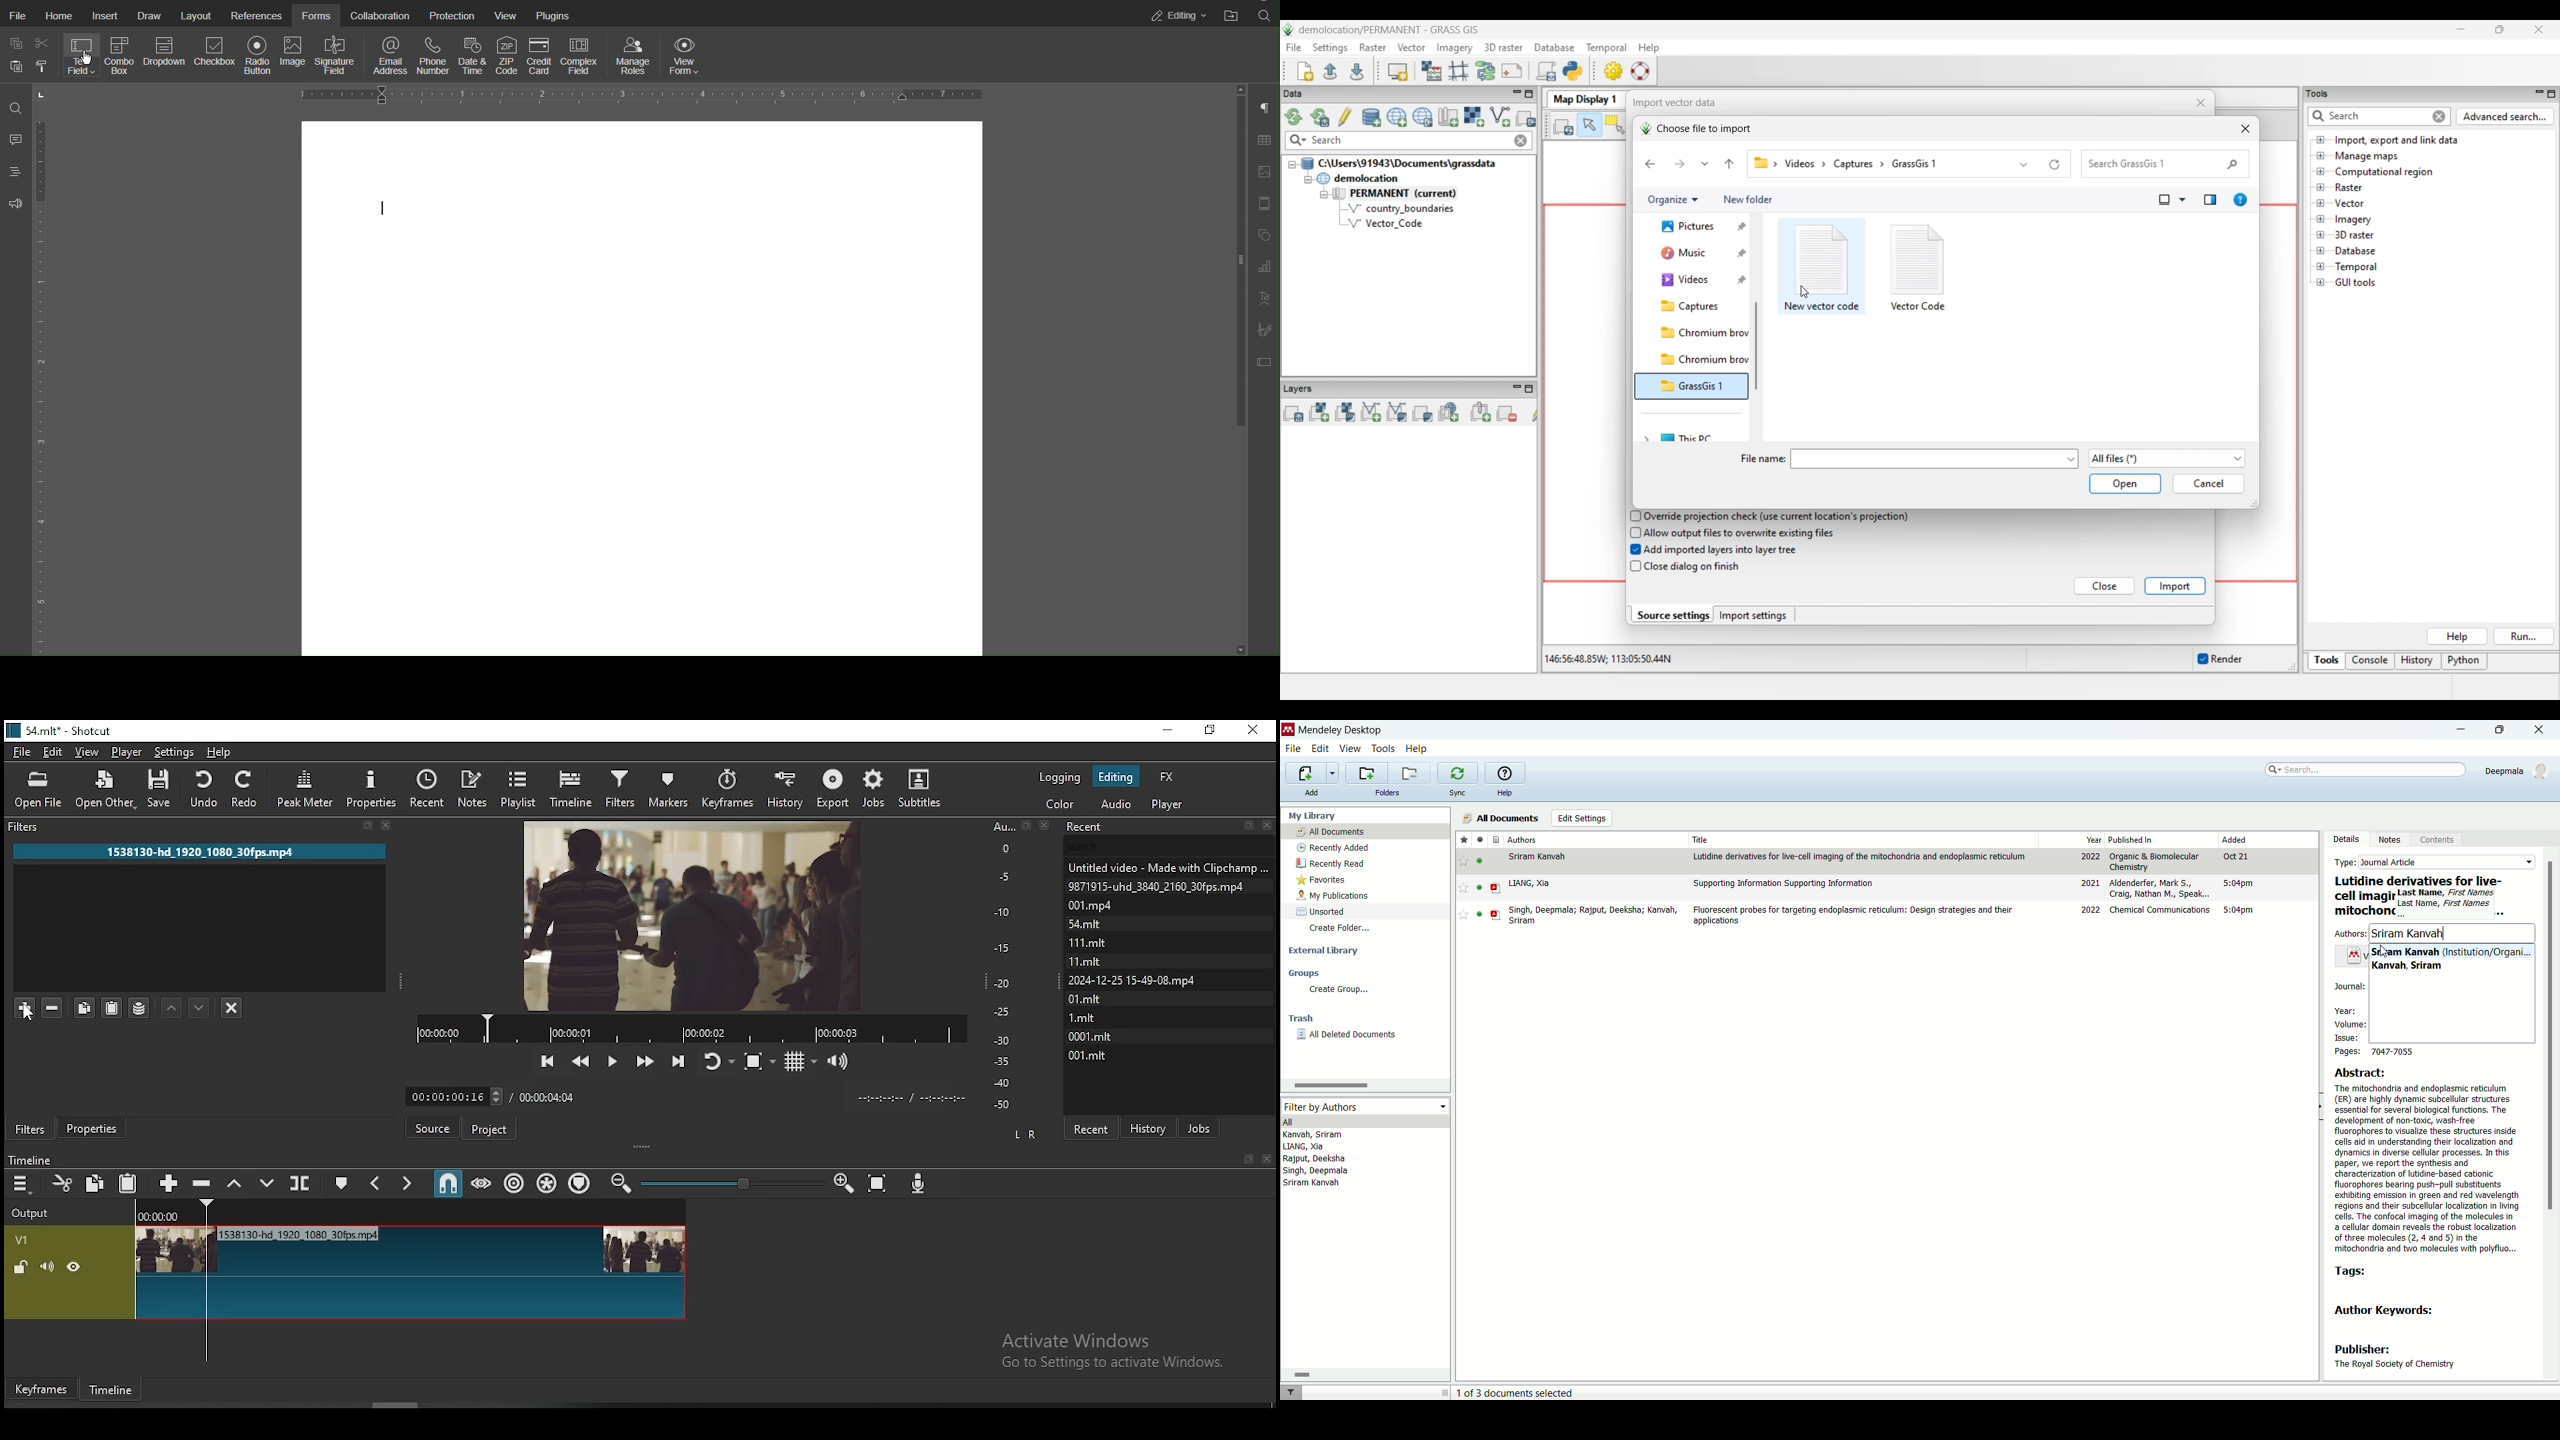  What do you see at coordinates (121, 55) in the screenshot?
I see `Combo Box` at bounding box center [121, 55].